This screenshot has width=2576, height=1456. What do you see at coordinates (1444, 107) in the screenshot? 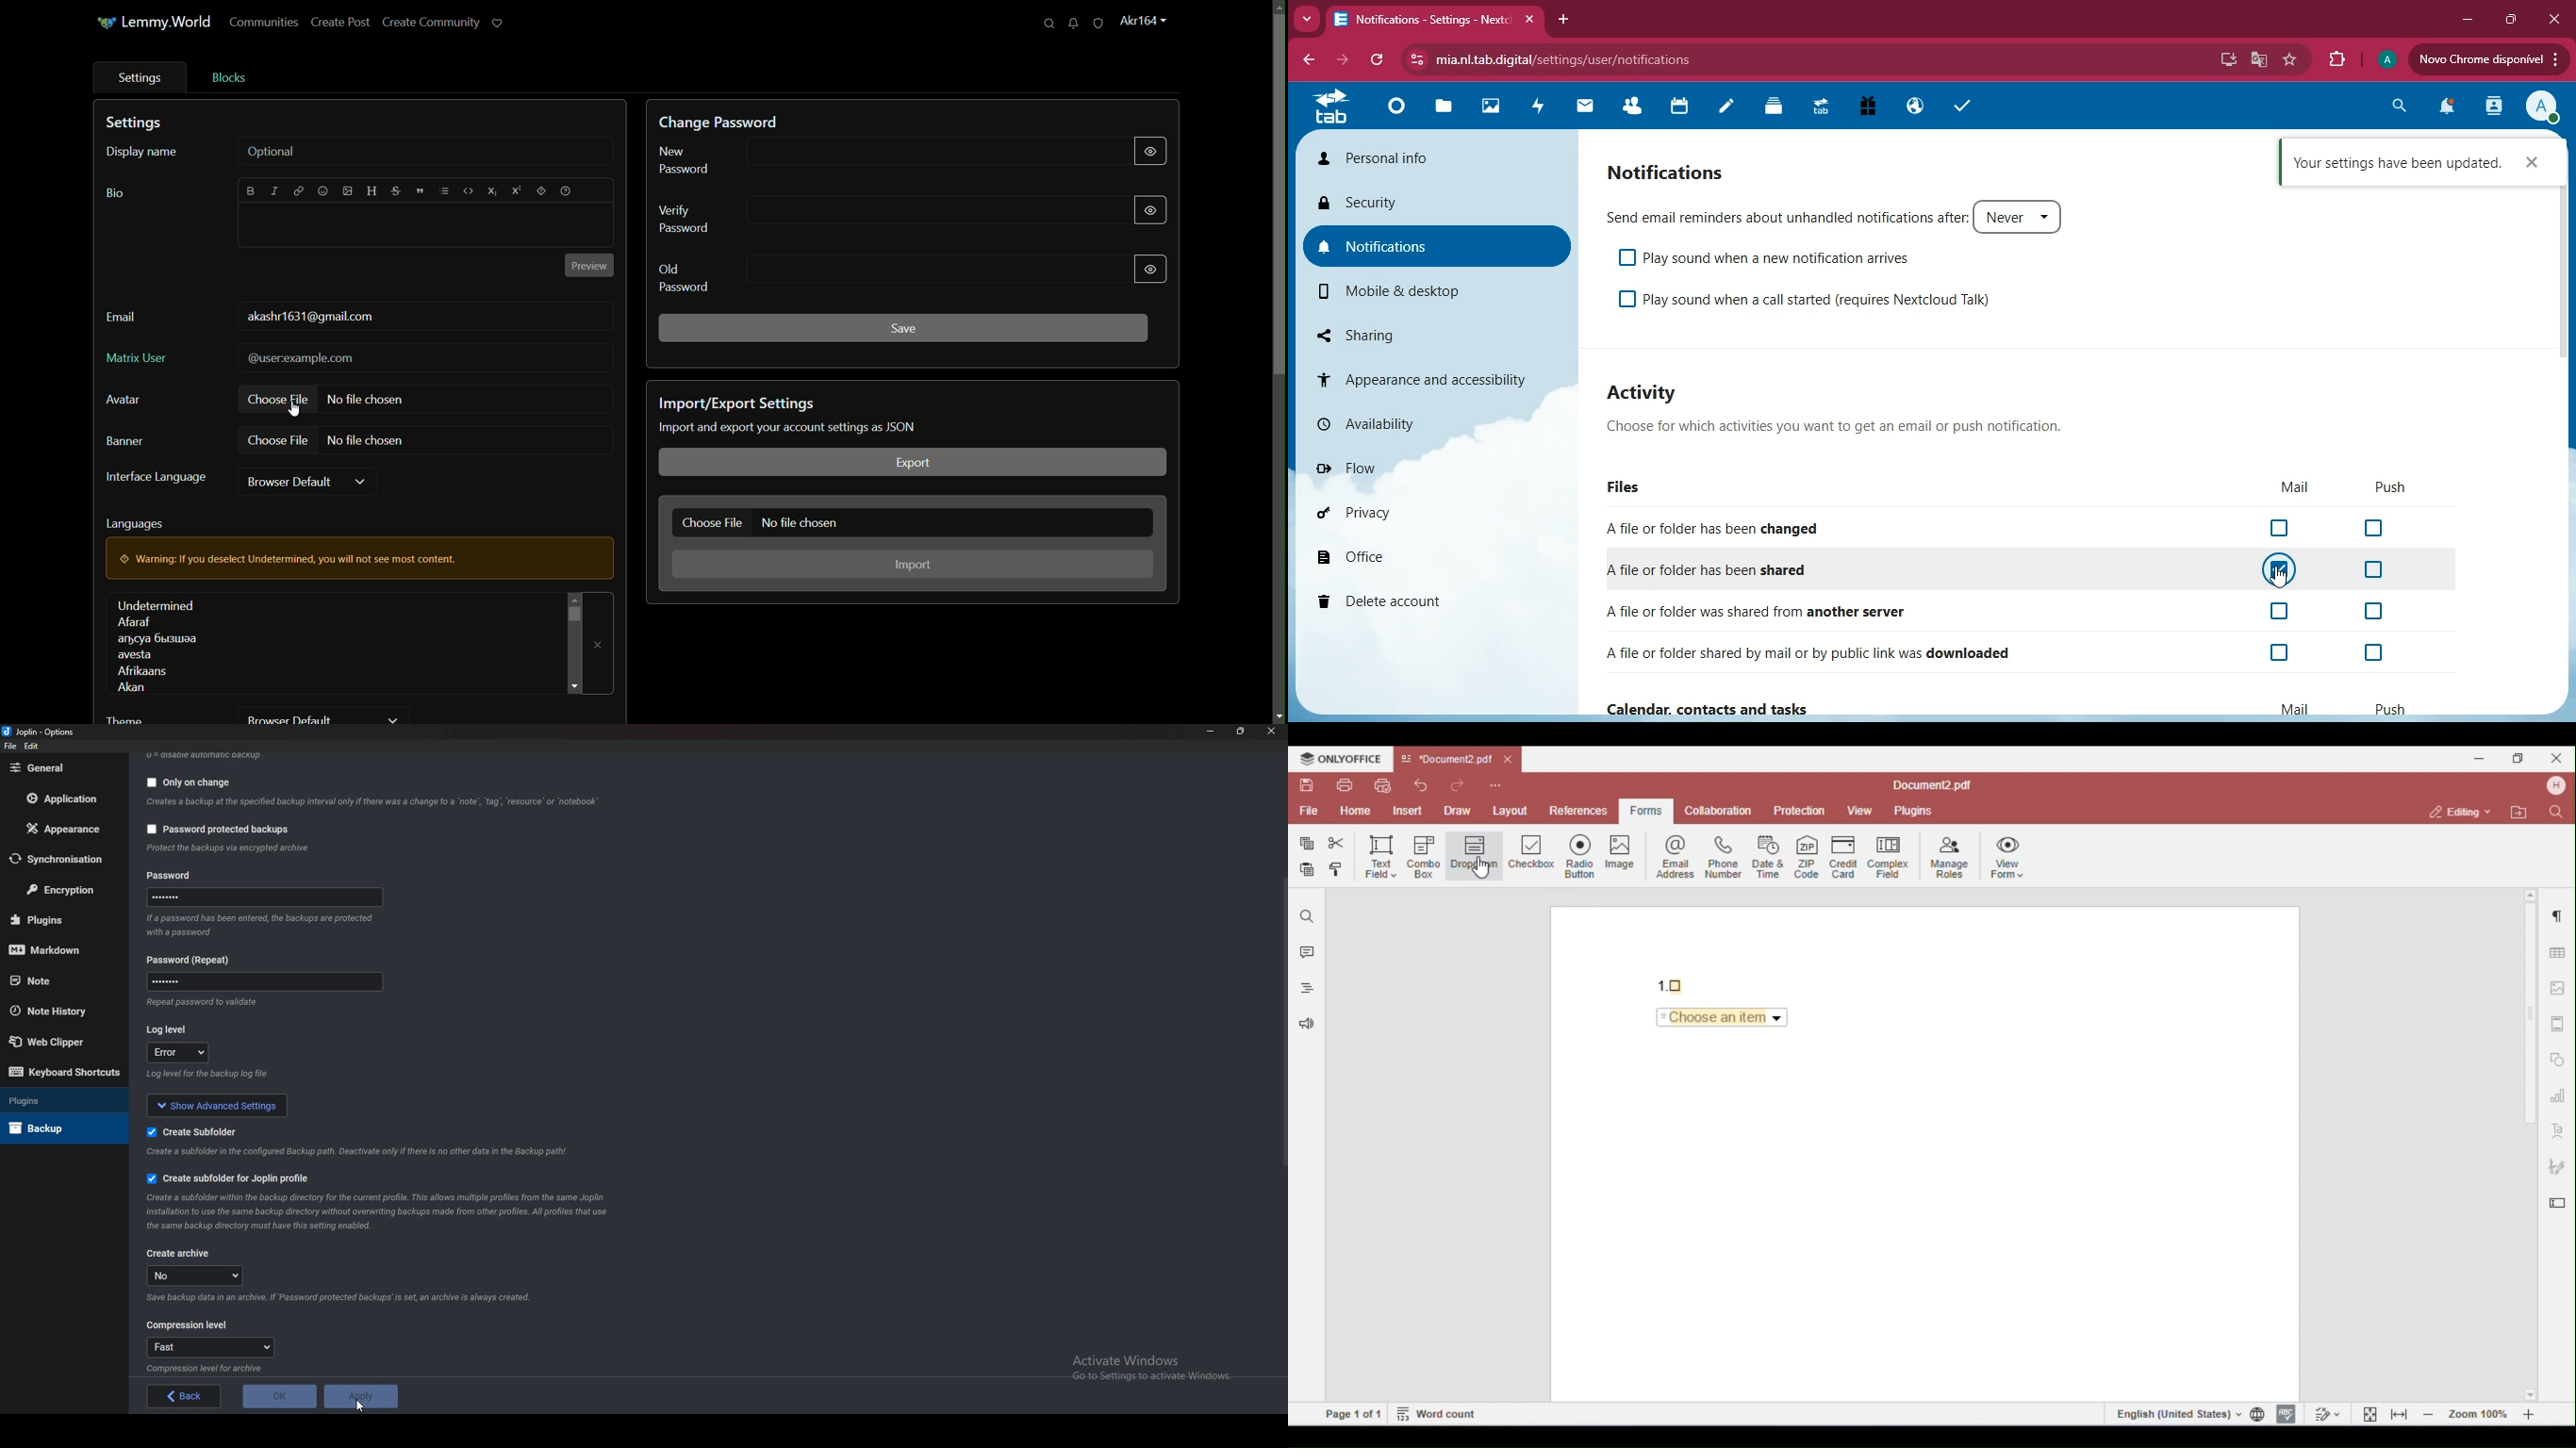
I see `files` at bounding box center [1444, 107].